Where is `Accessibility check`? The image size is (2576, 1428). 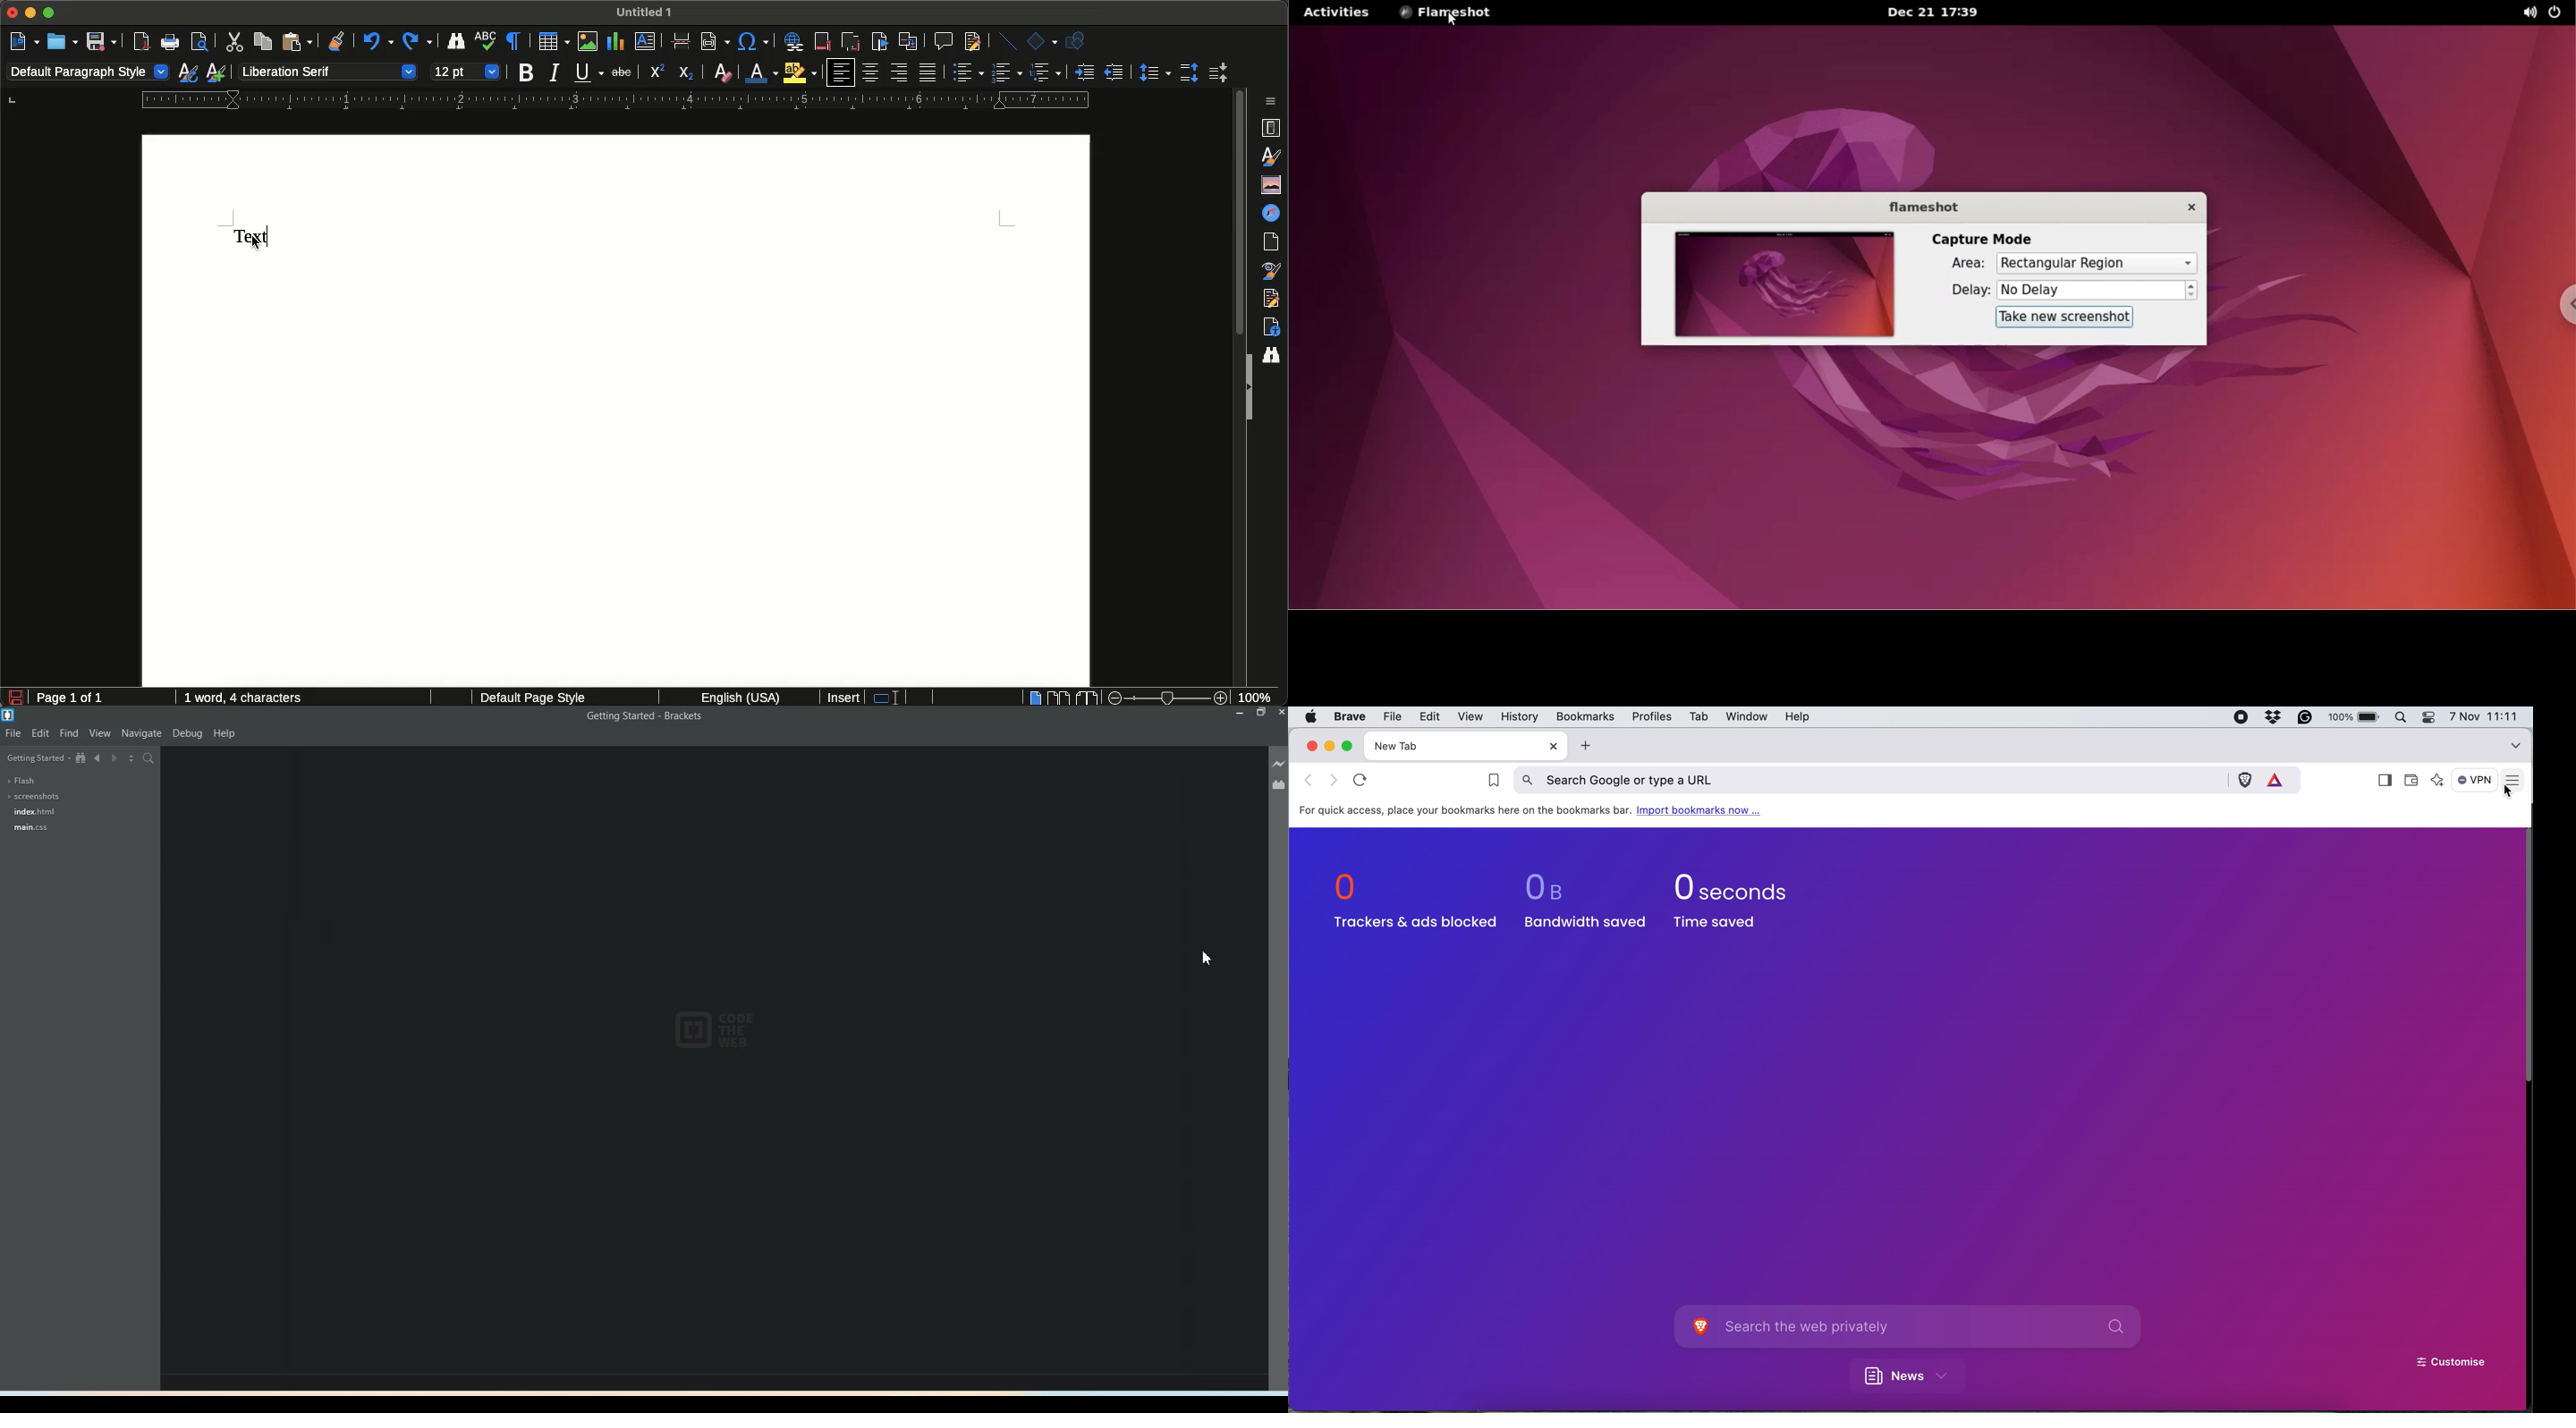
Accessibility check is located at coordinates (1271, 326).